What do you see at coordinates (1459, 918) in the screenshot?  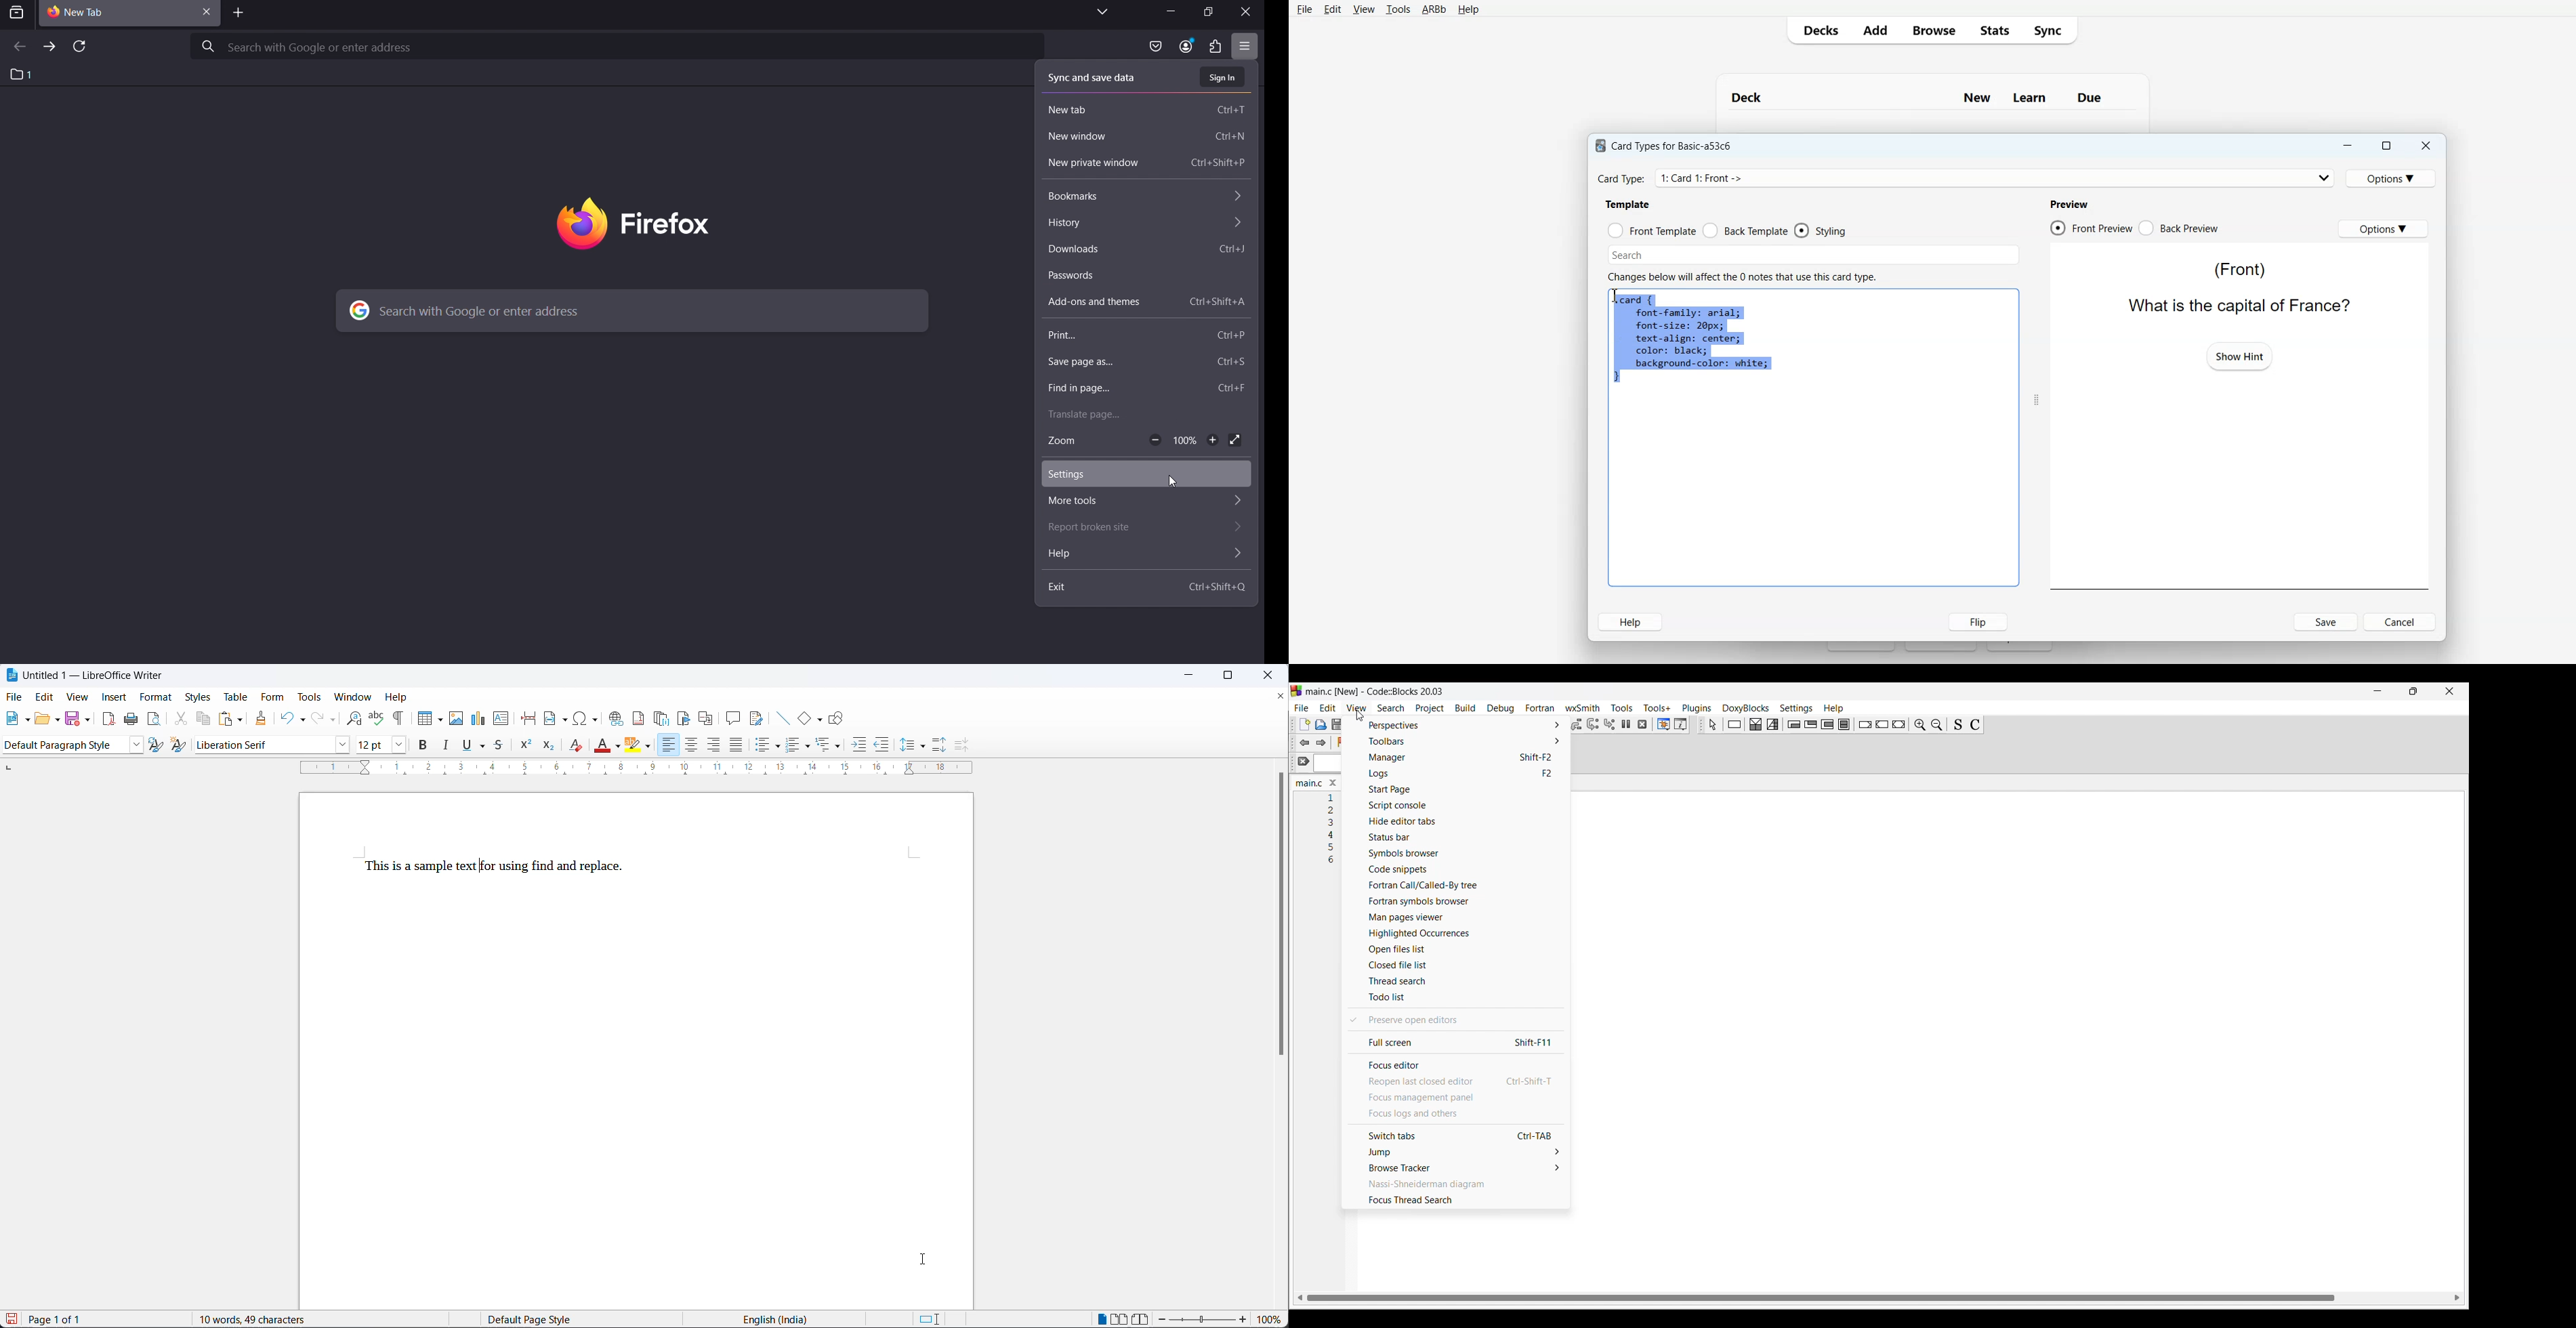 I see `Man pages viewer` at bounding box center [1459, 918].